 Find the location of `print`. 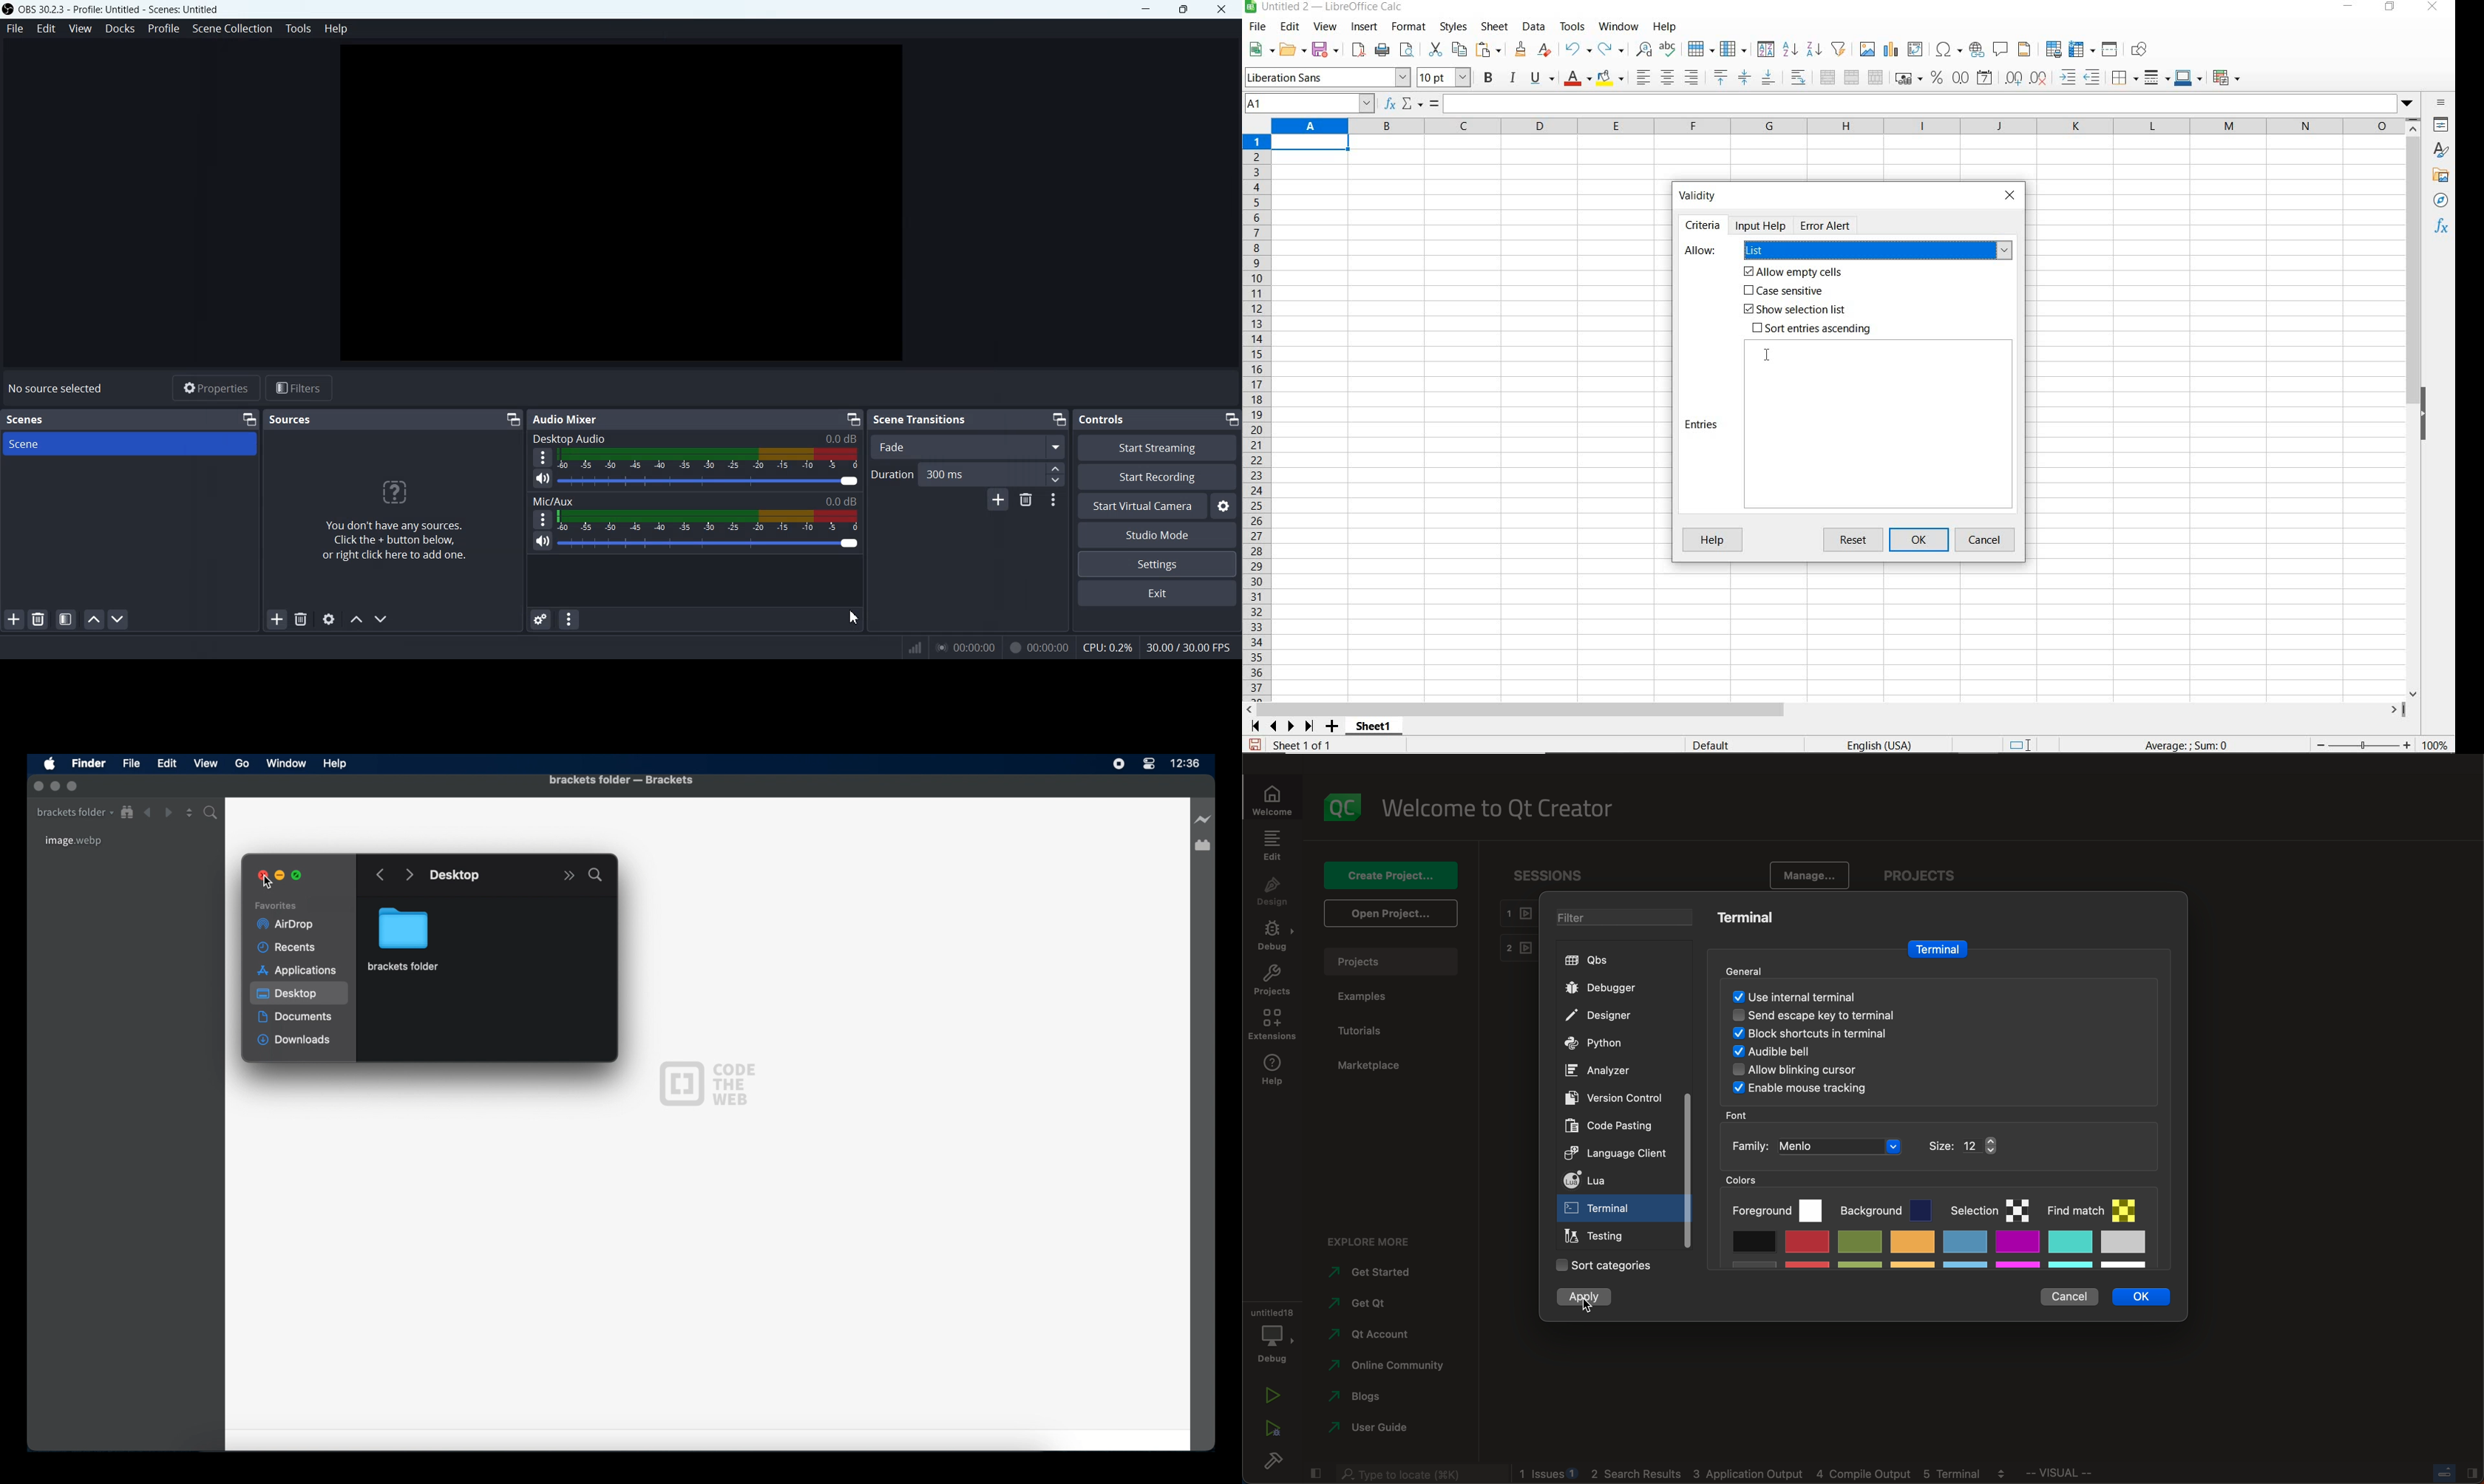

print is located at coordinates (1382, 49).